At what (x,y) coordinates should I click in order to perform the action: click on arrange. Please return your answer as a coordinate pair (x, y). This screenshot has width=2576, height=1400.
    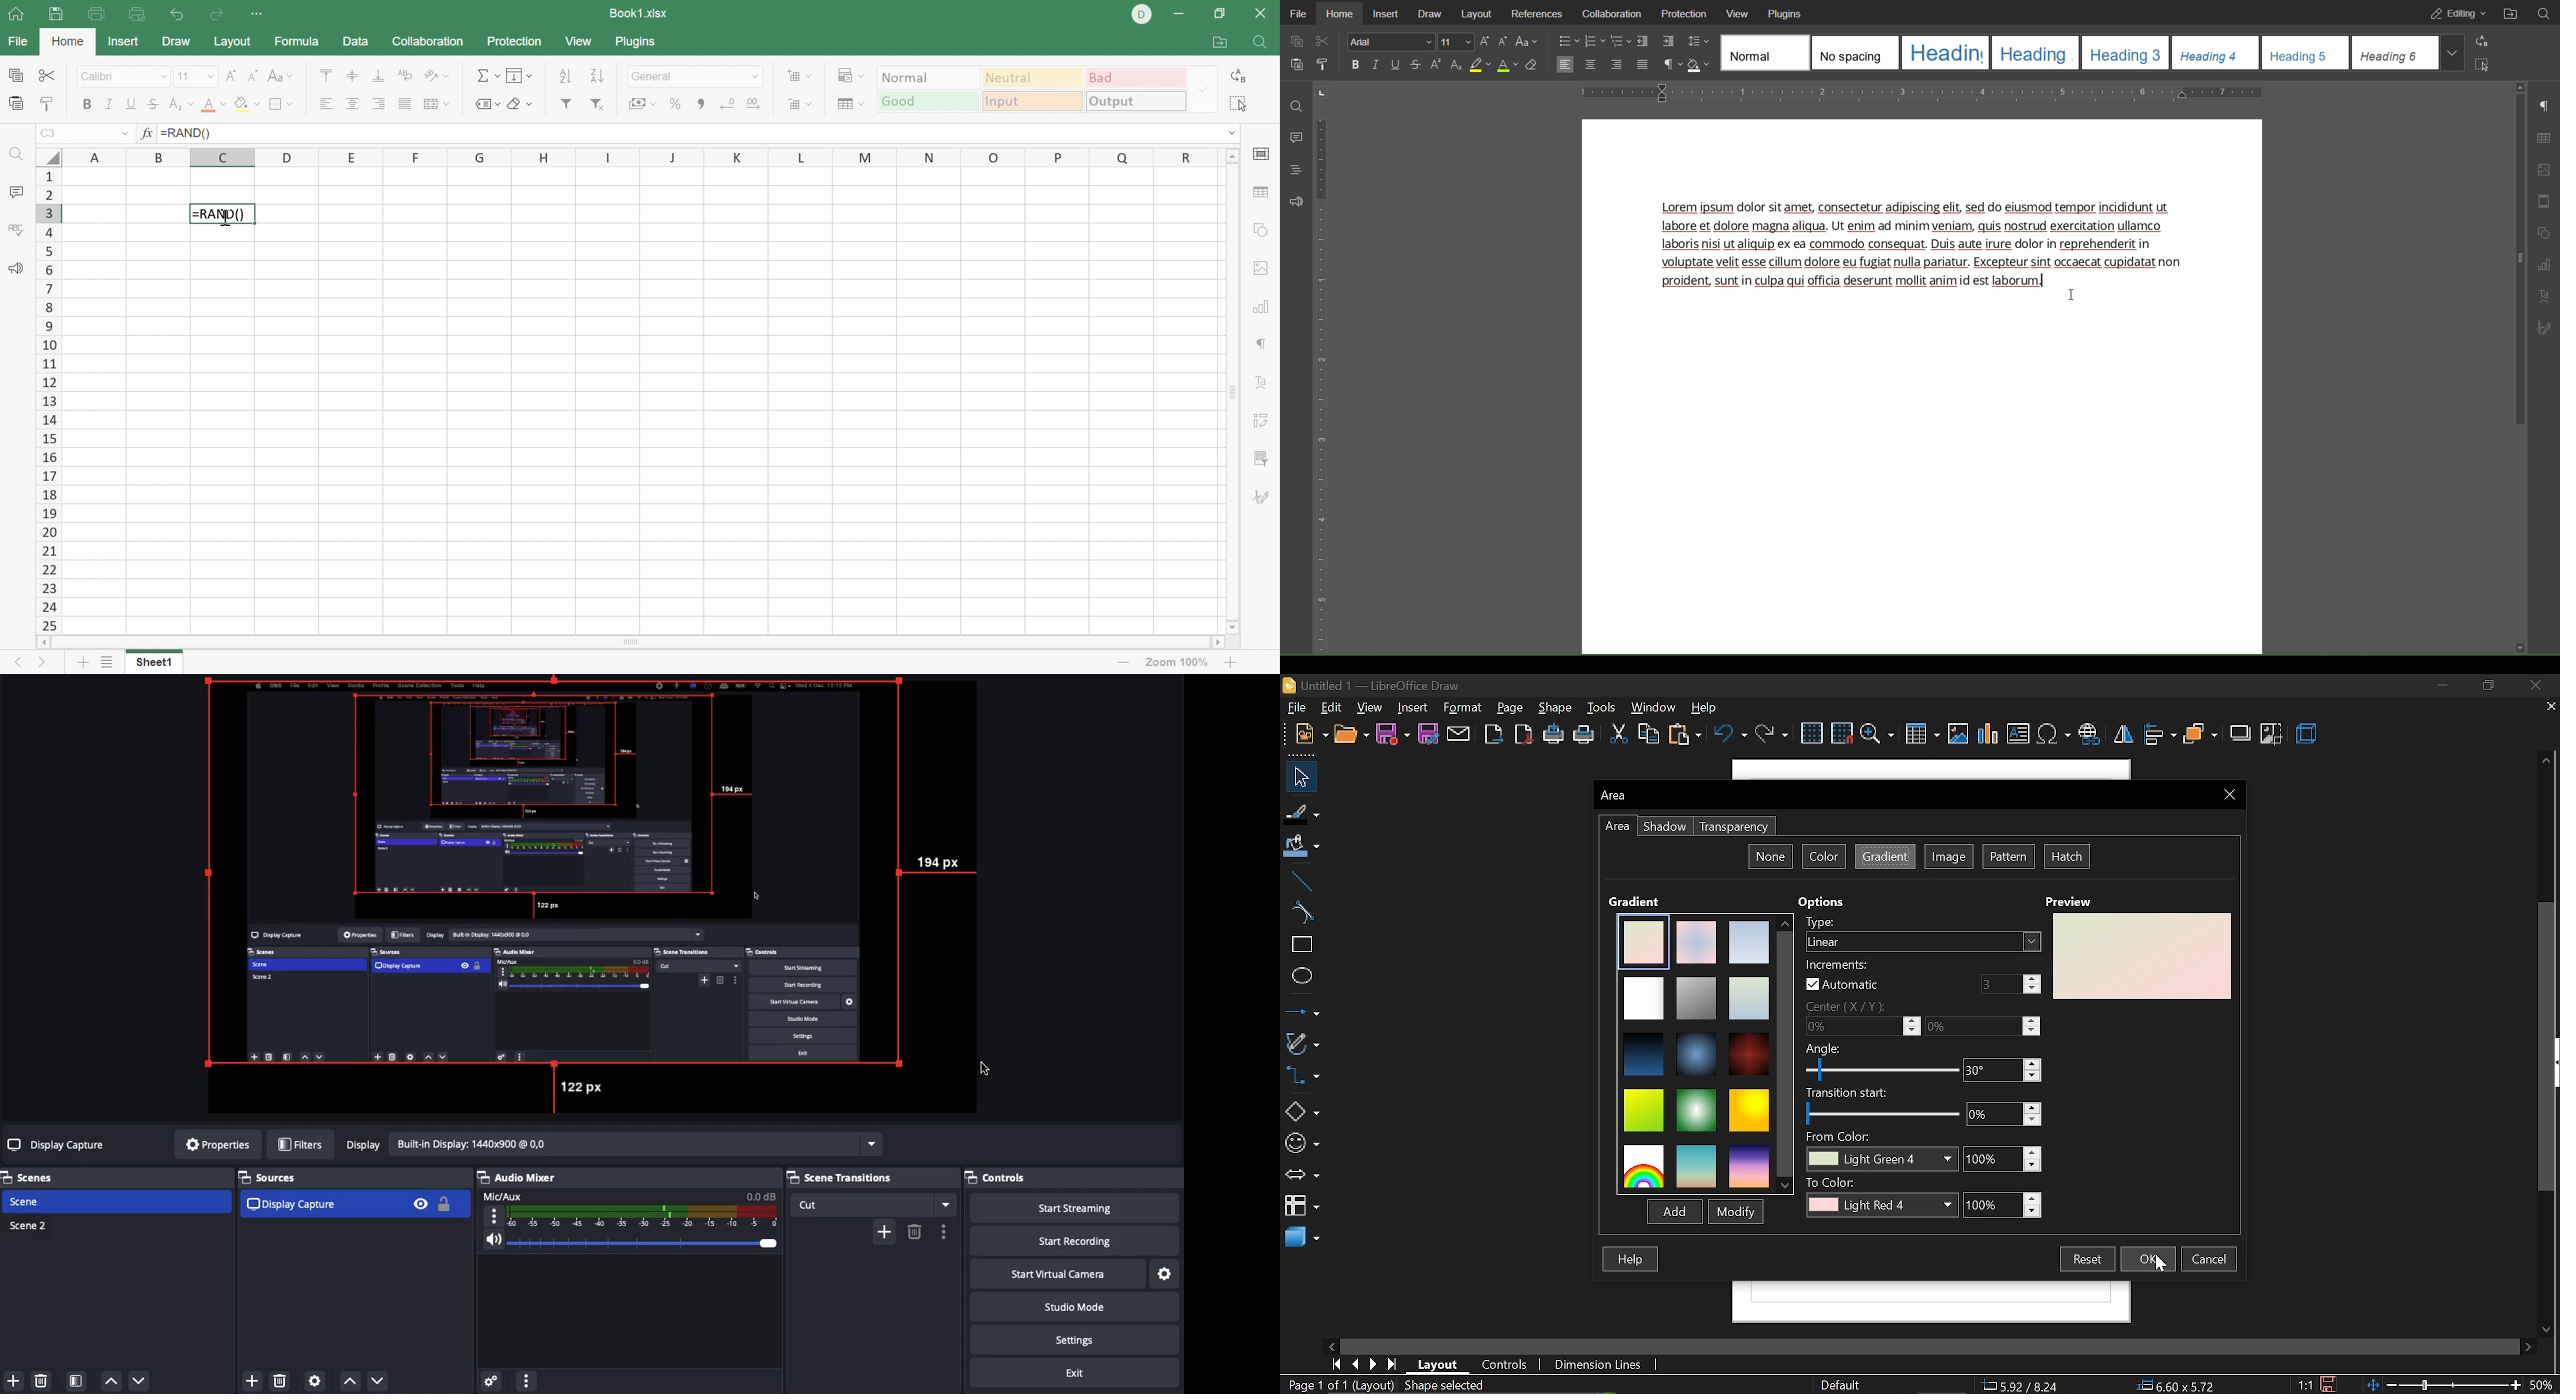
    Looking at the image, I should click on (2200, 735).